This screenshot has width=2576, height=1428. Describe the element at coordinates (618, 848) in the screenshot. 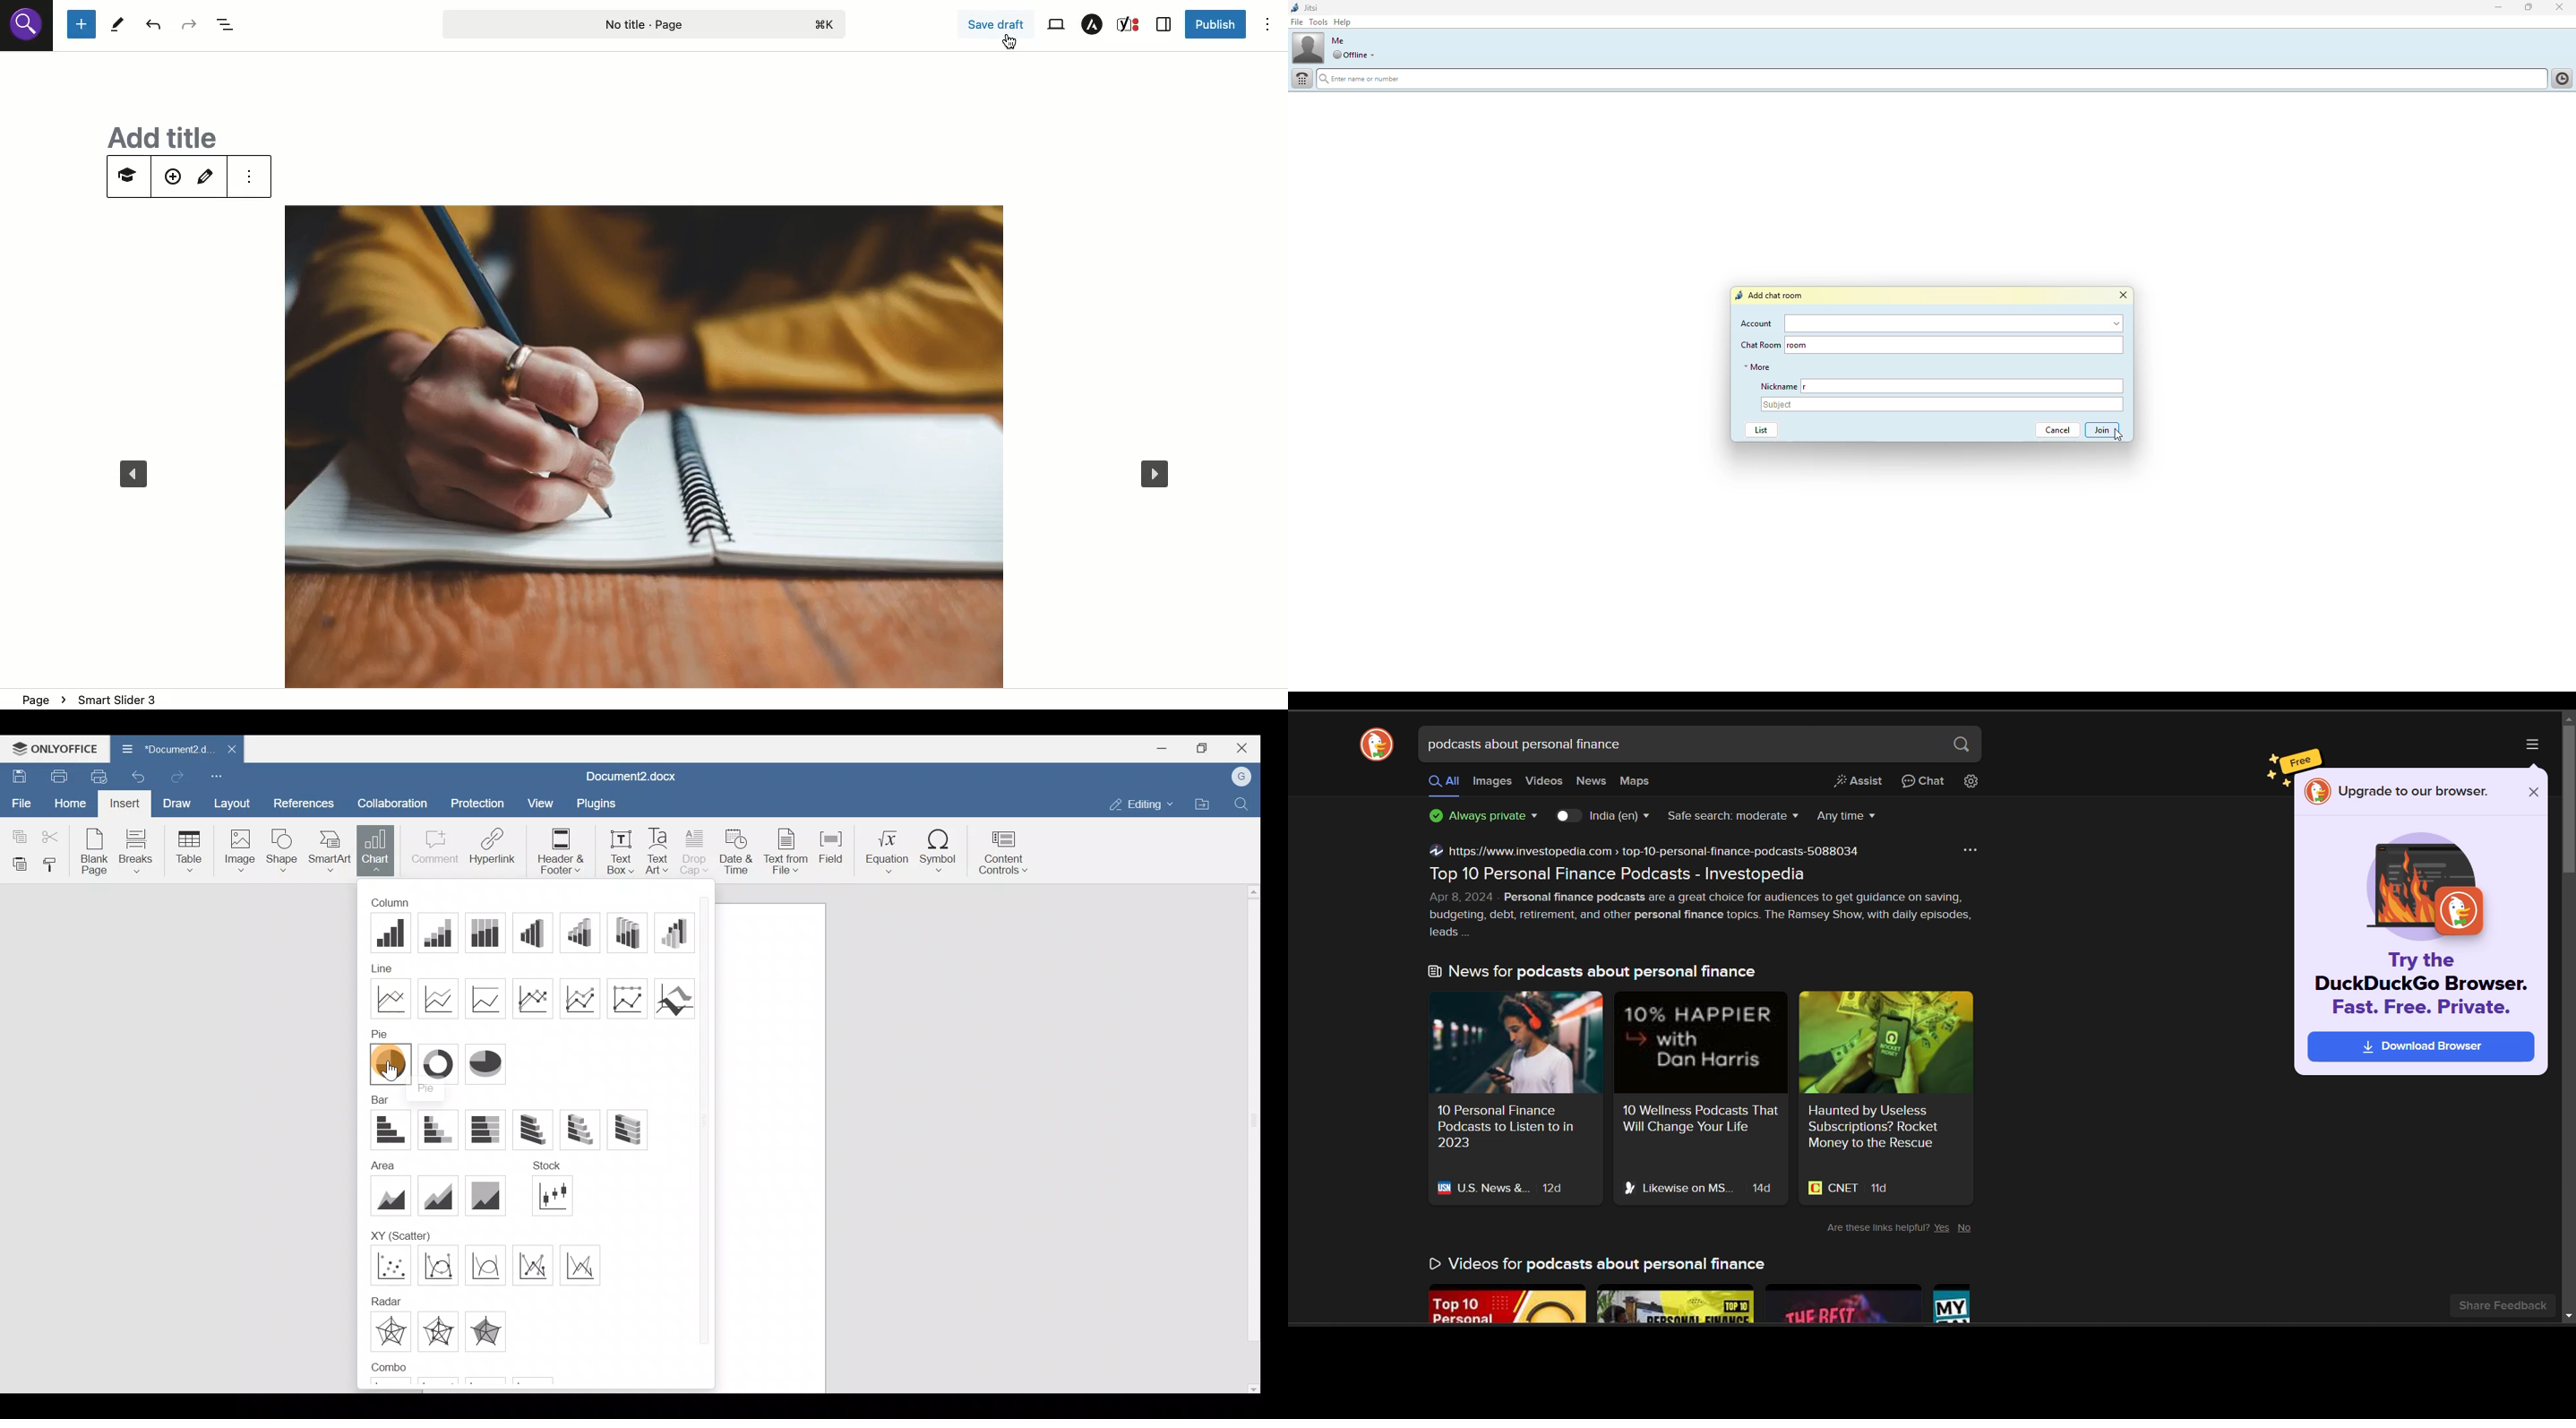

I see `Text box` at that location.